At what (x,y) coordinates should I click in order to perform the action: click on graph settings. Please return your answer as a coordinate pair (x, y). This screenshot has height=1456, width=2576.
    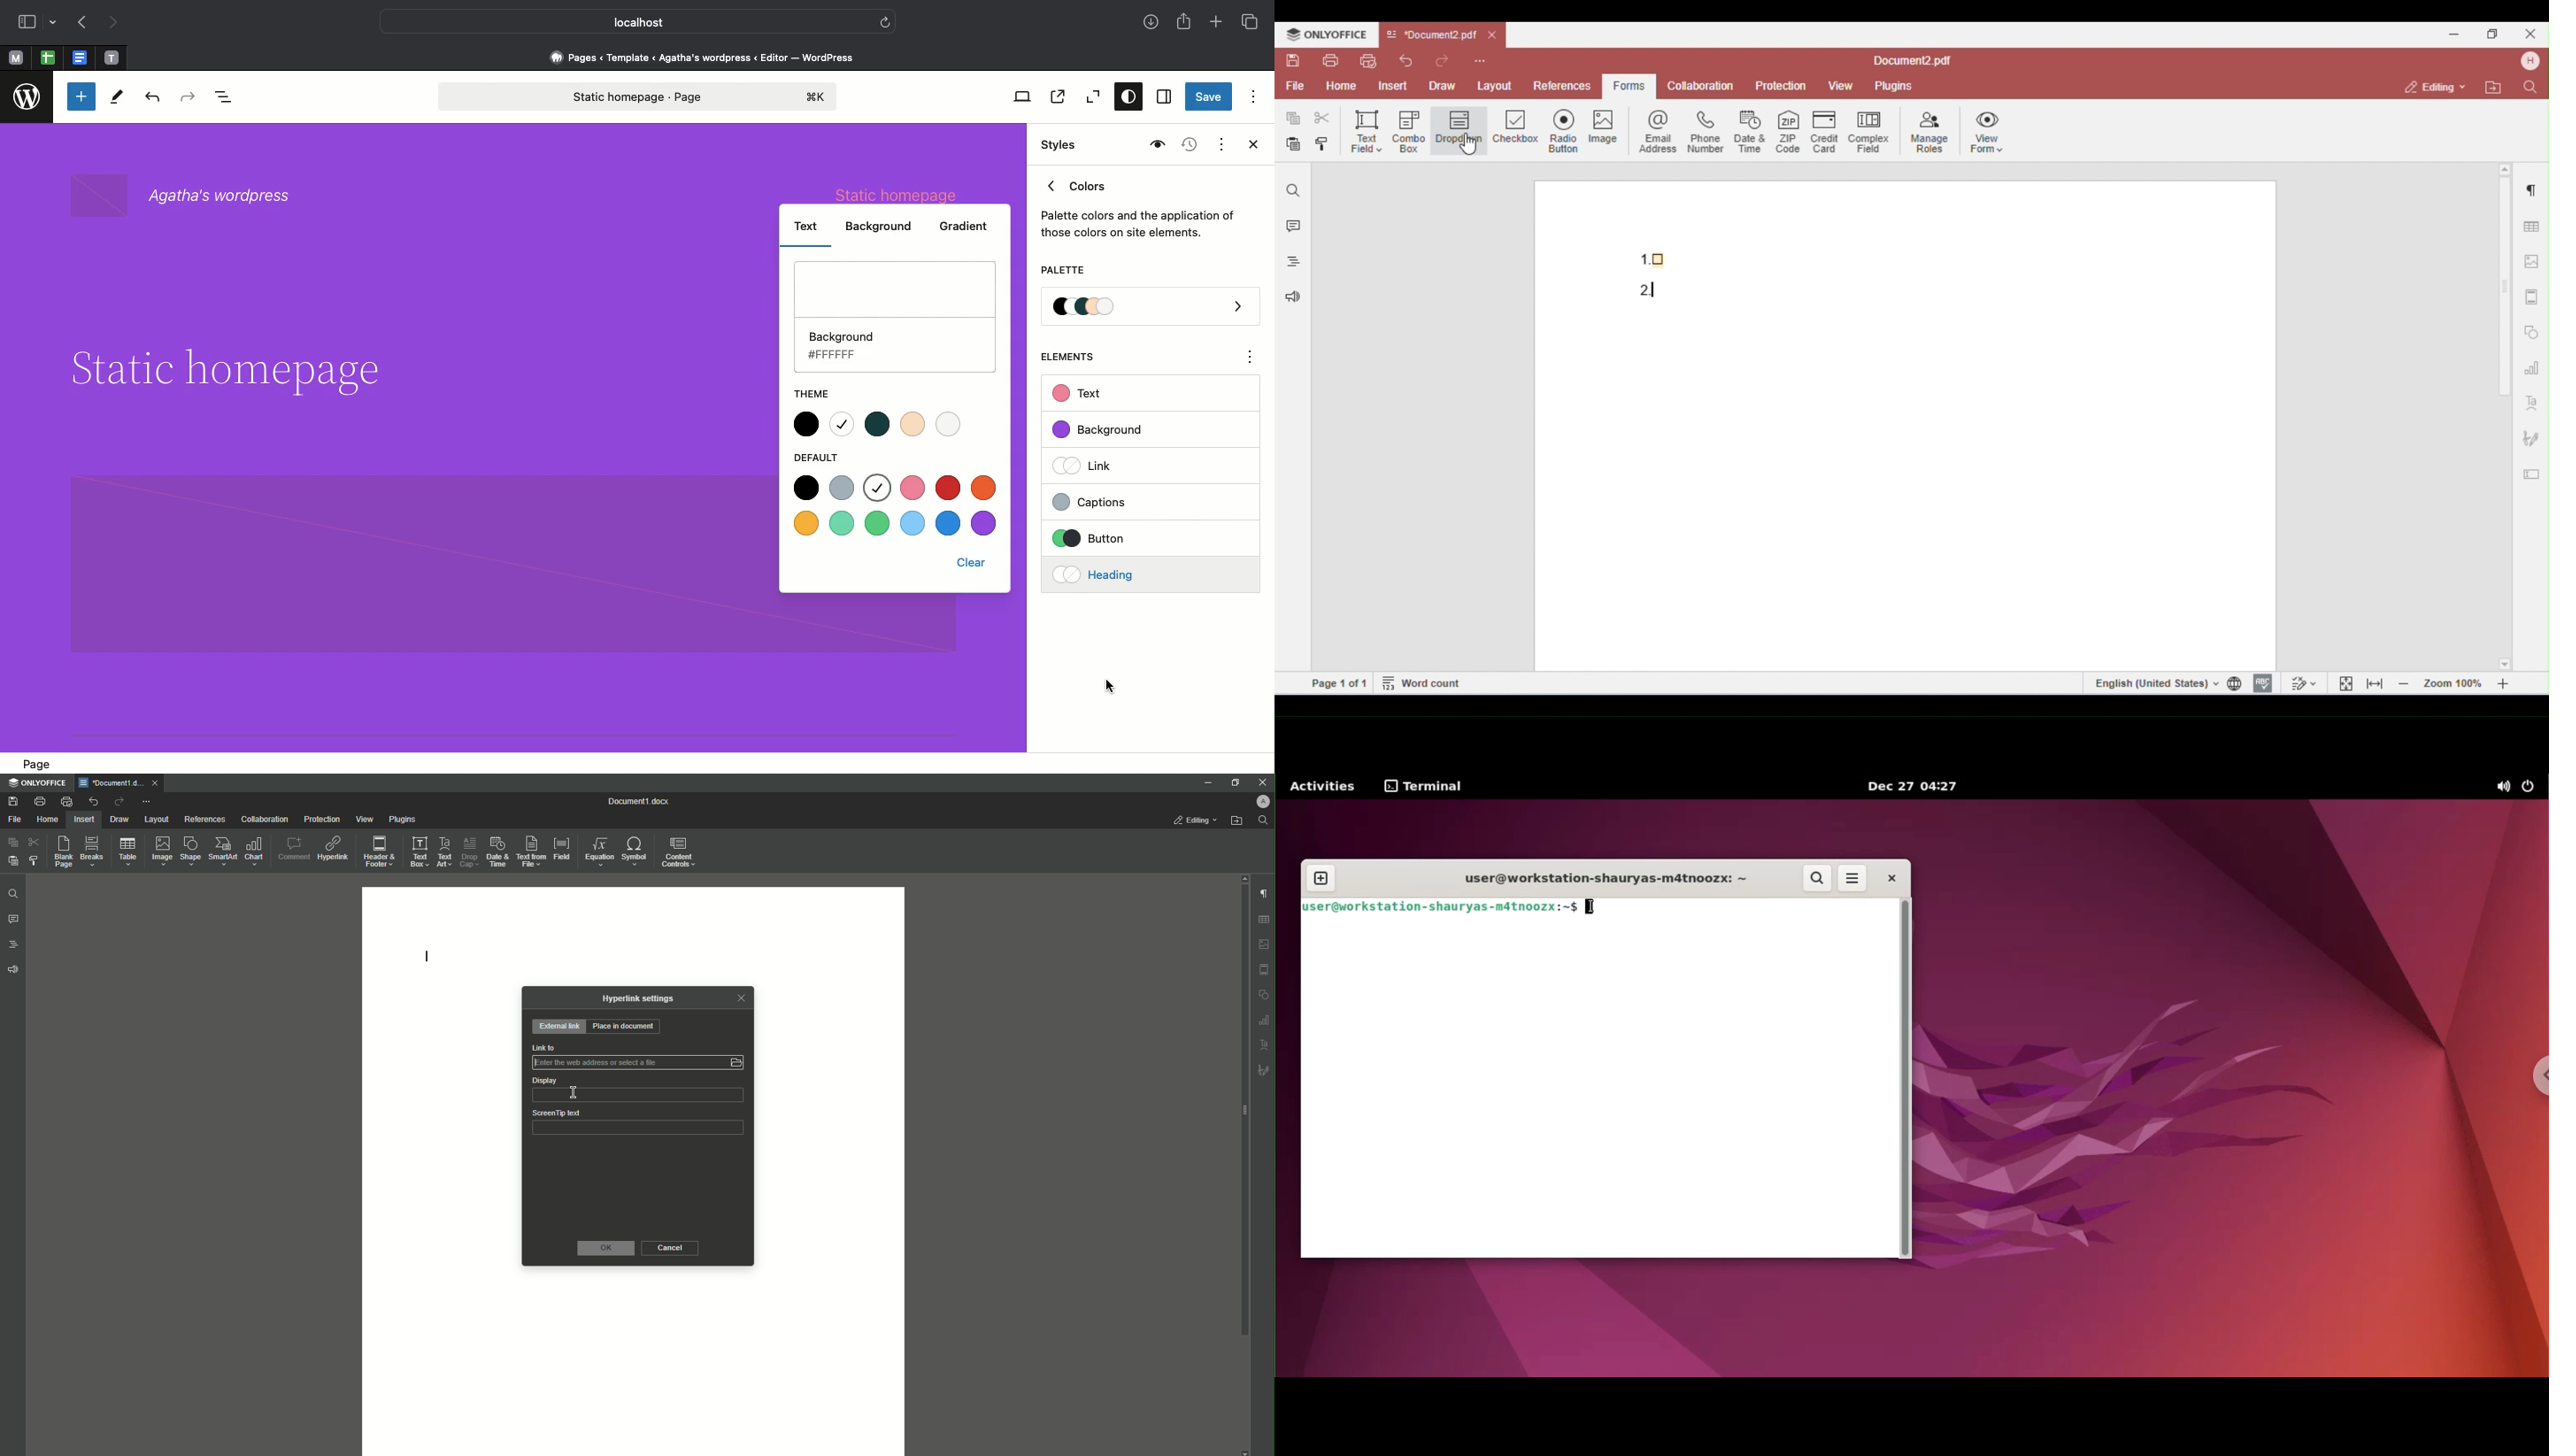
    Looking at the image, I should click on (1265, 1020).